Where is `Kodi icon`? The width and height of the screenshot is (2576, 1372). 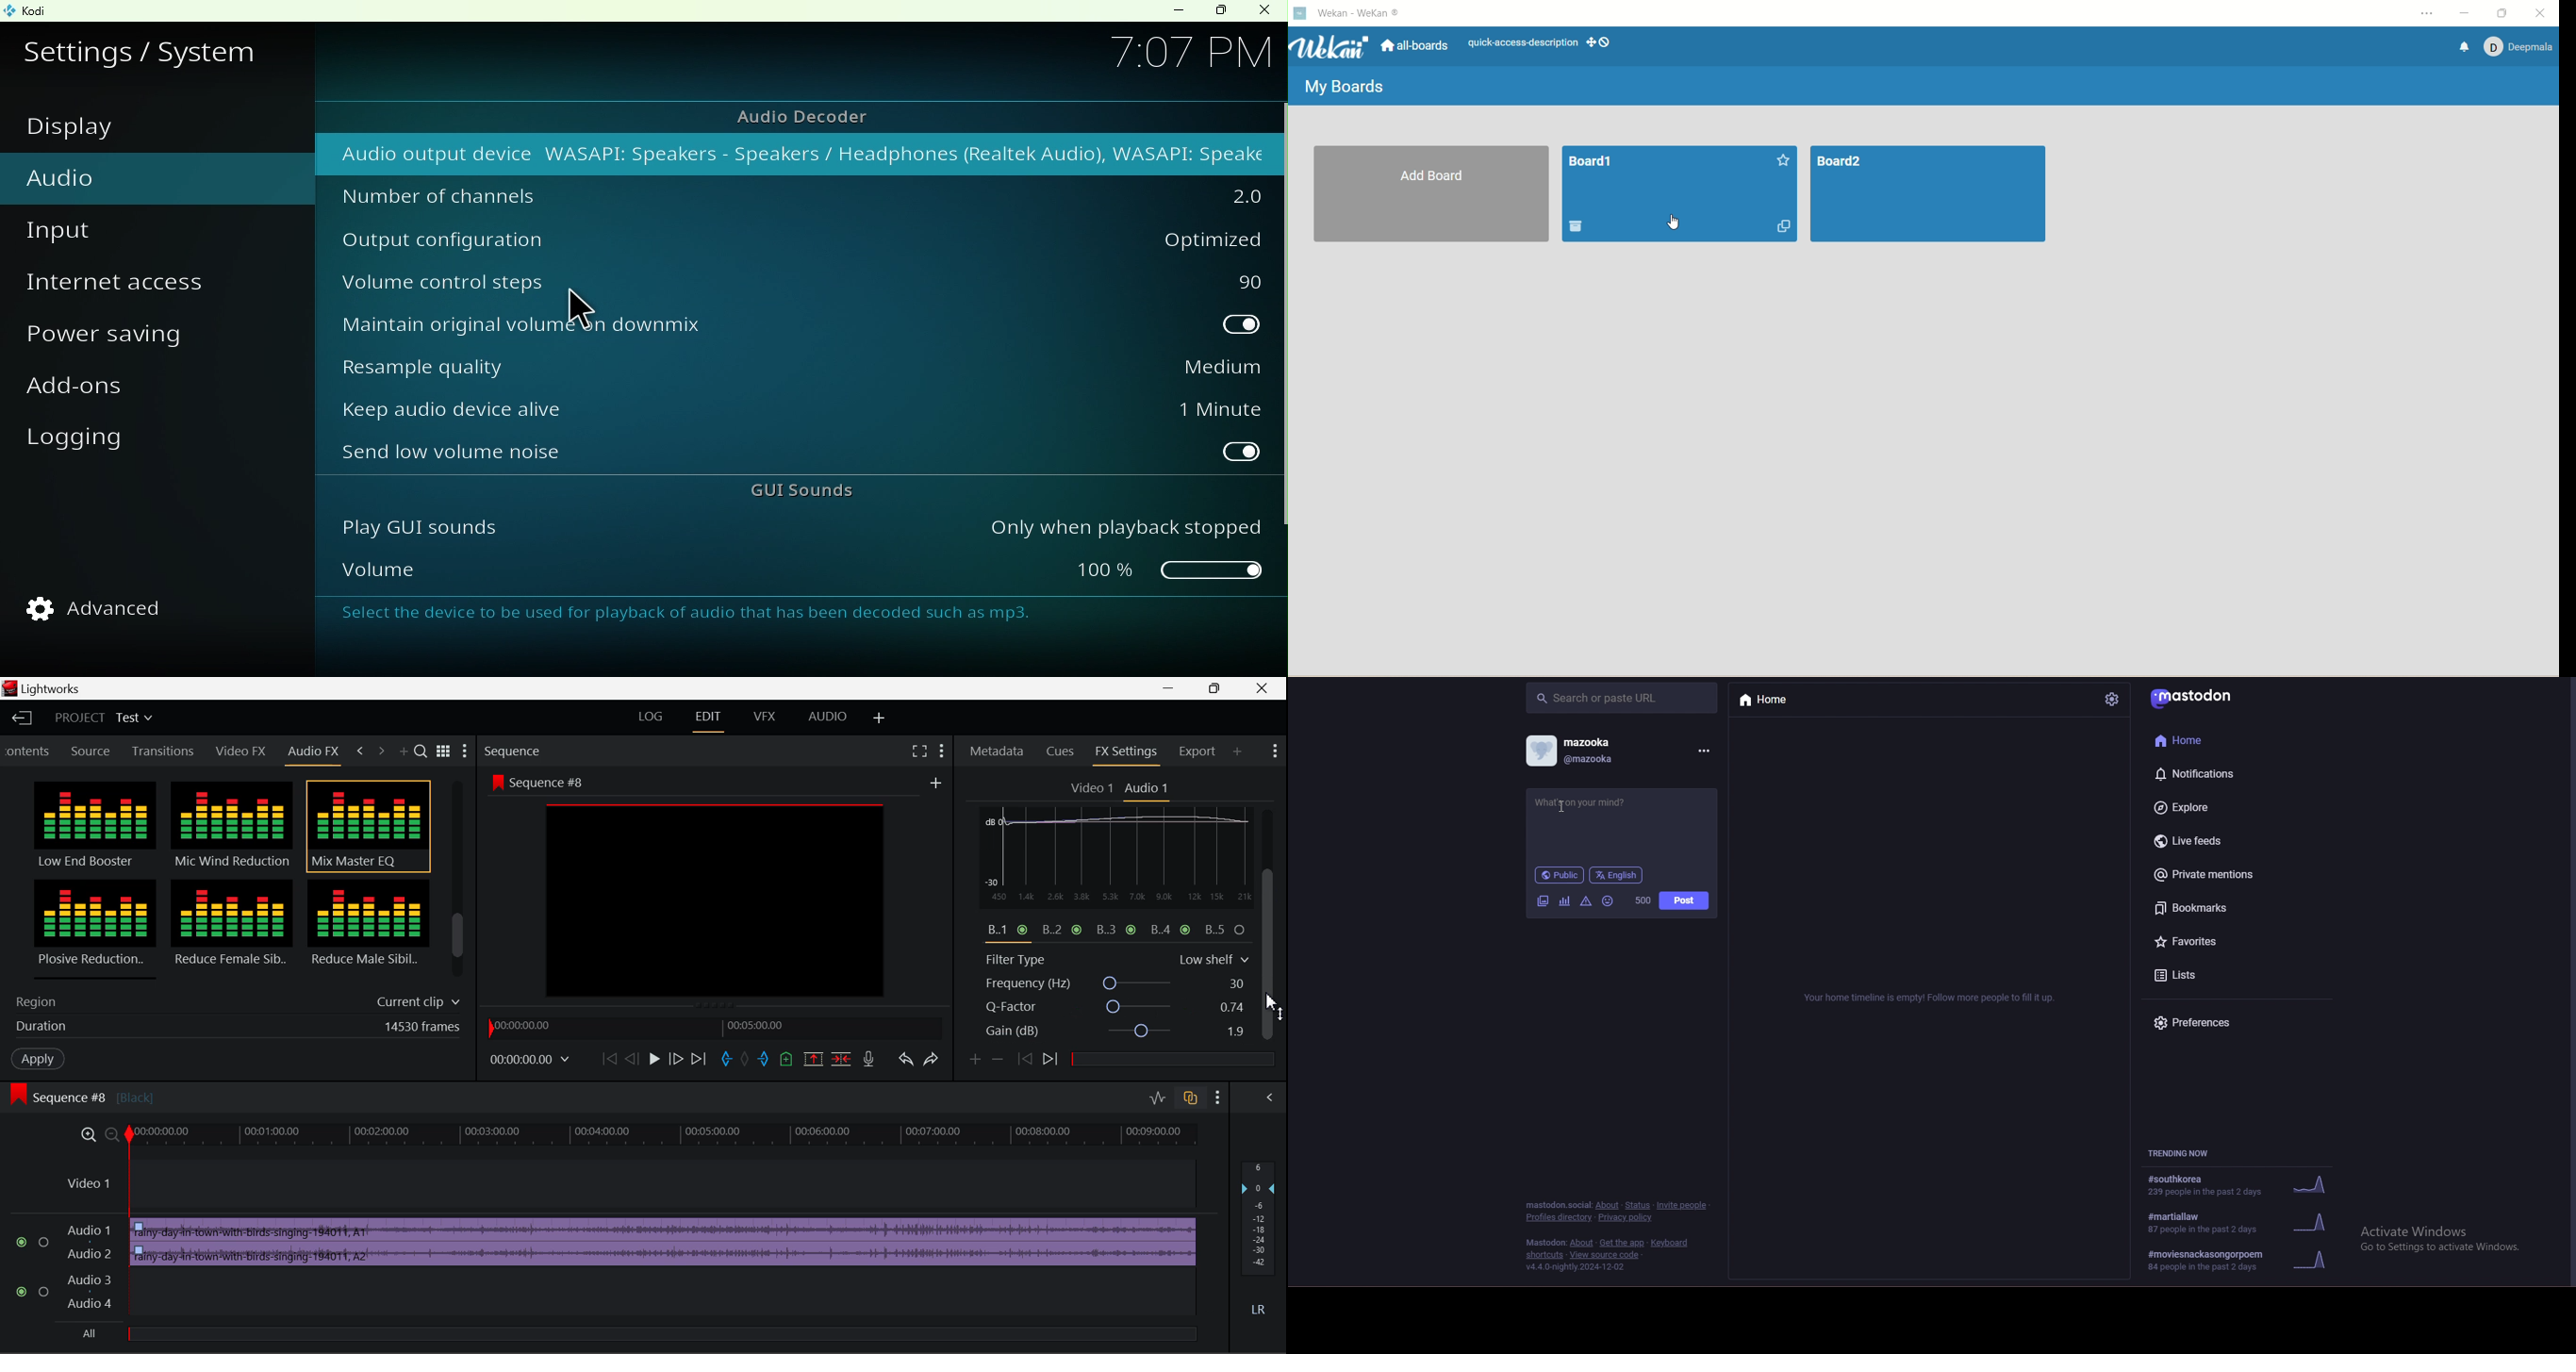 Kodi icon is located at coordinates (30, 10).